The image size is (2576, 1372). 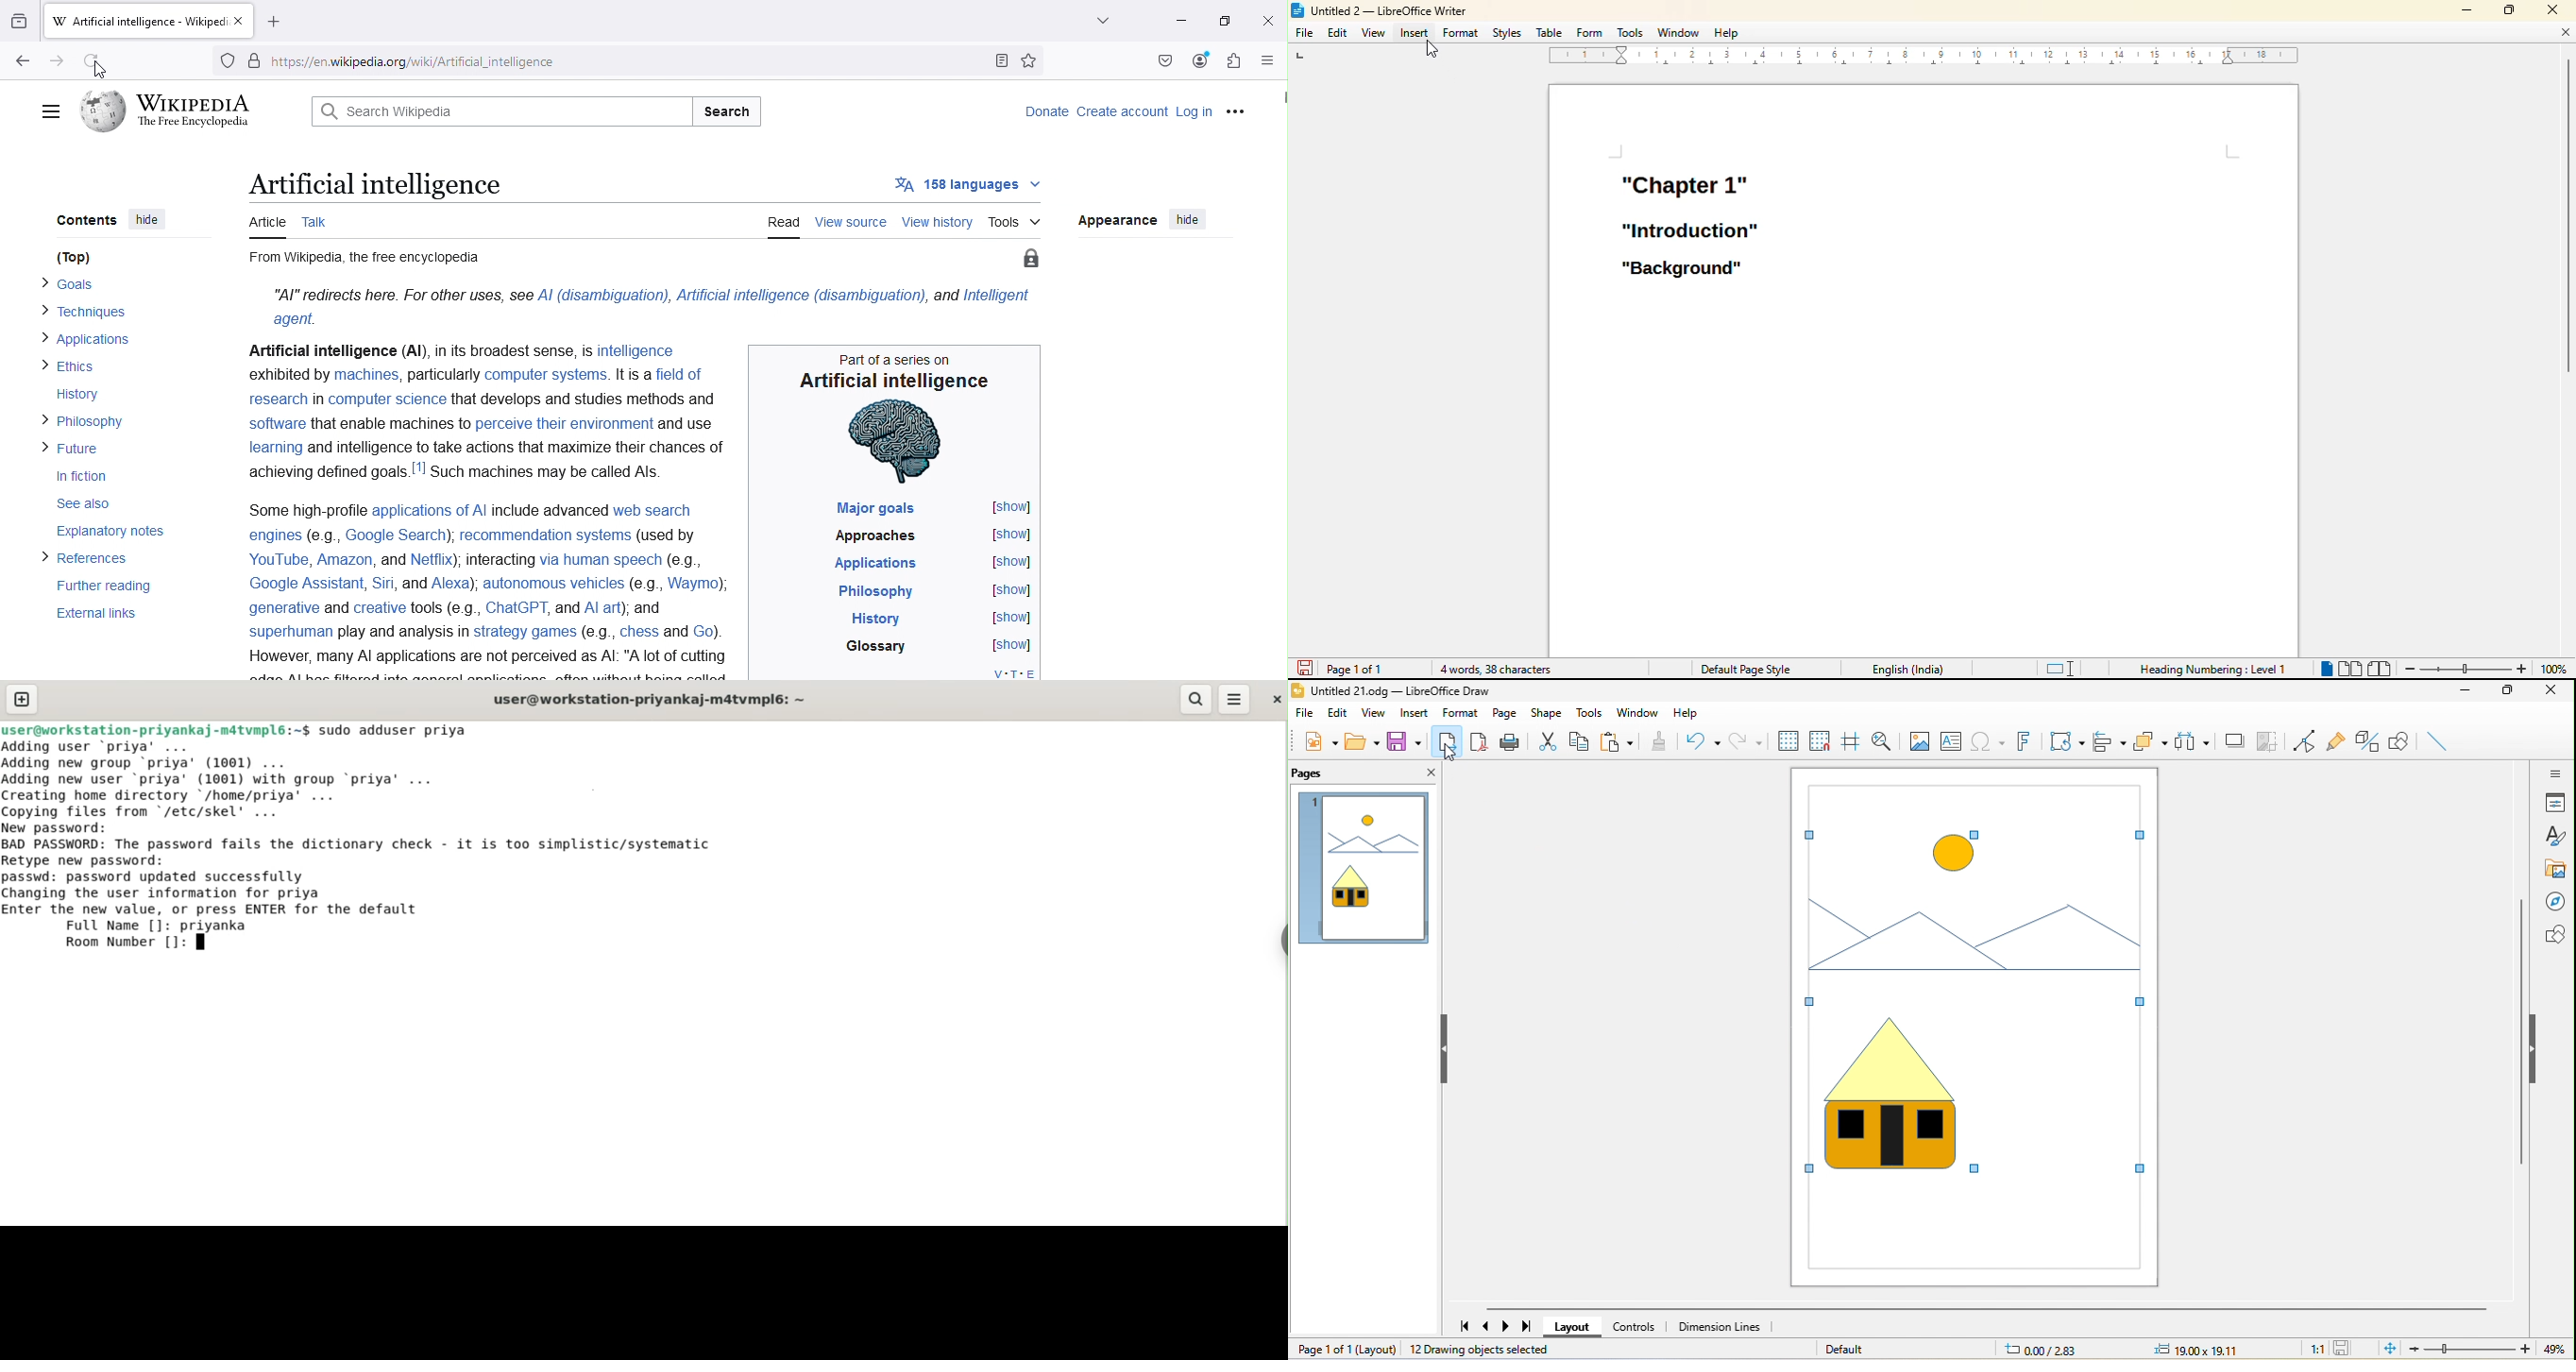 I want to click on last, so click(x=1527, y=1327).